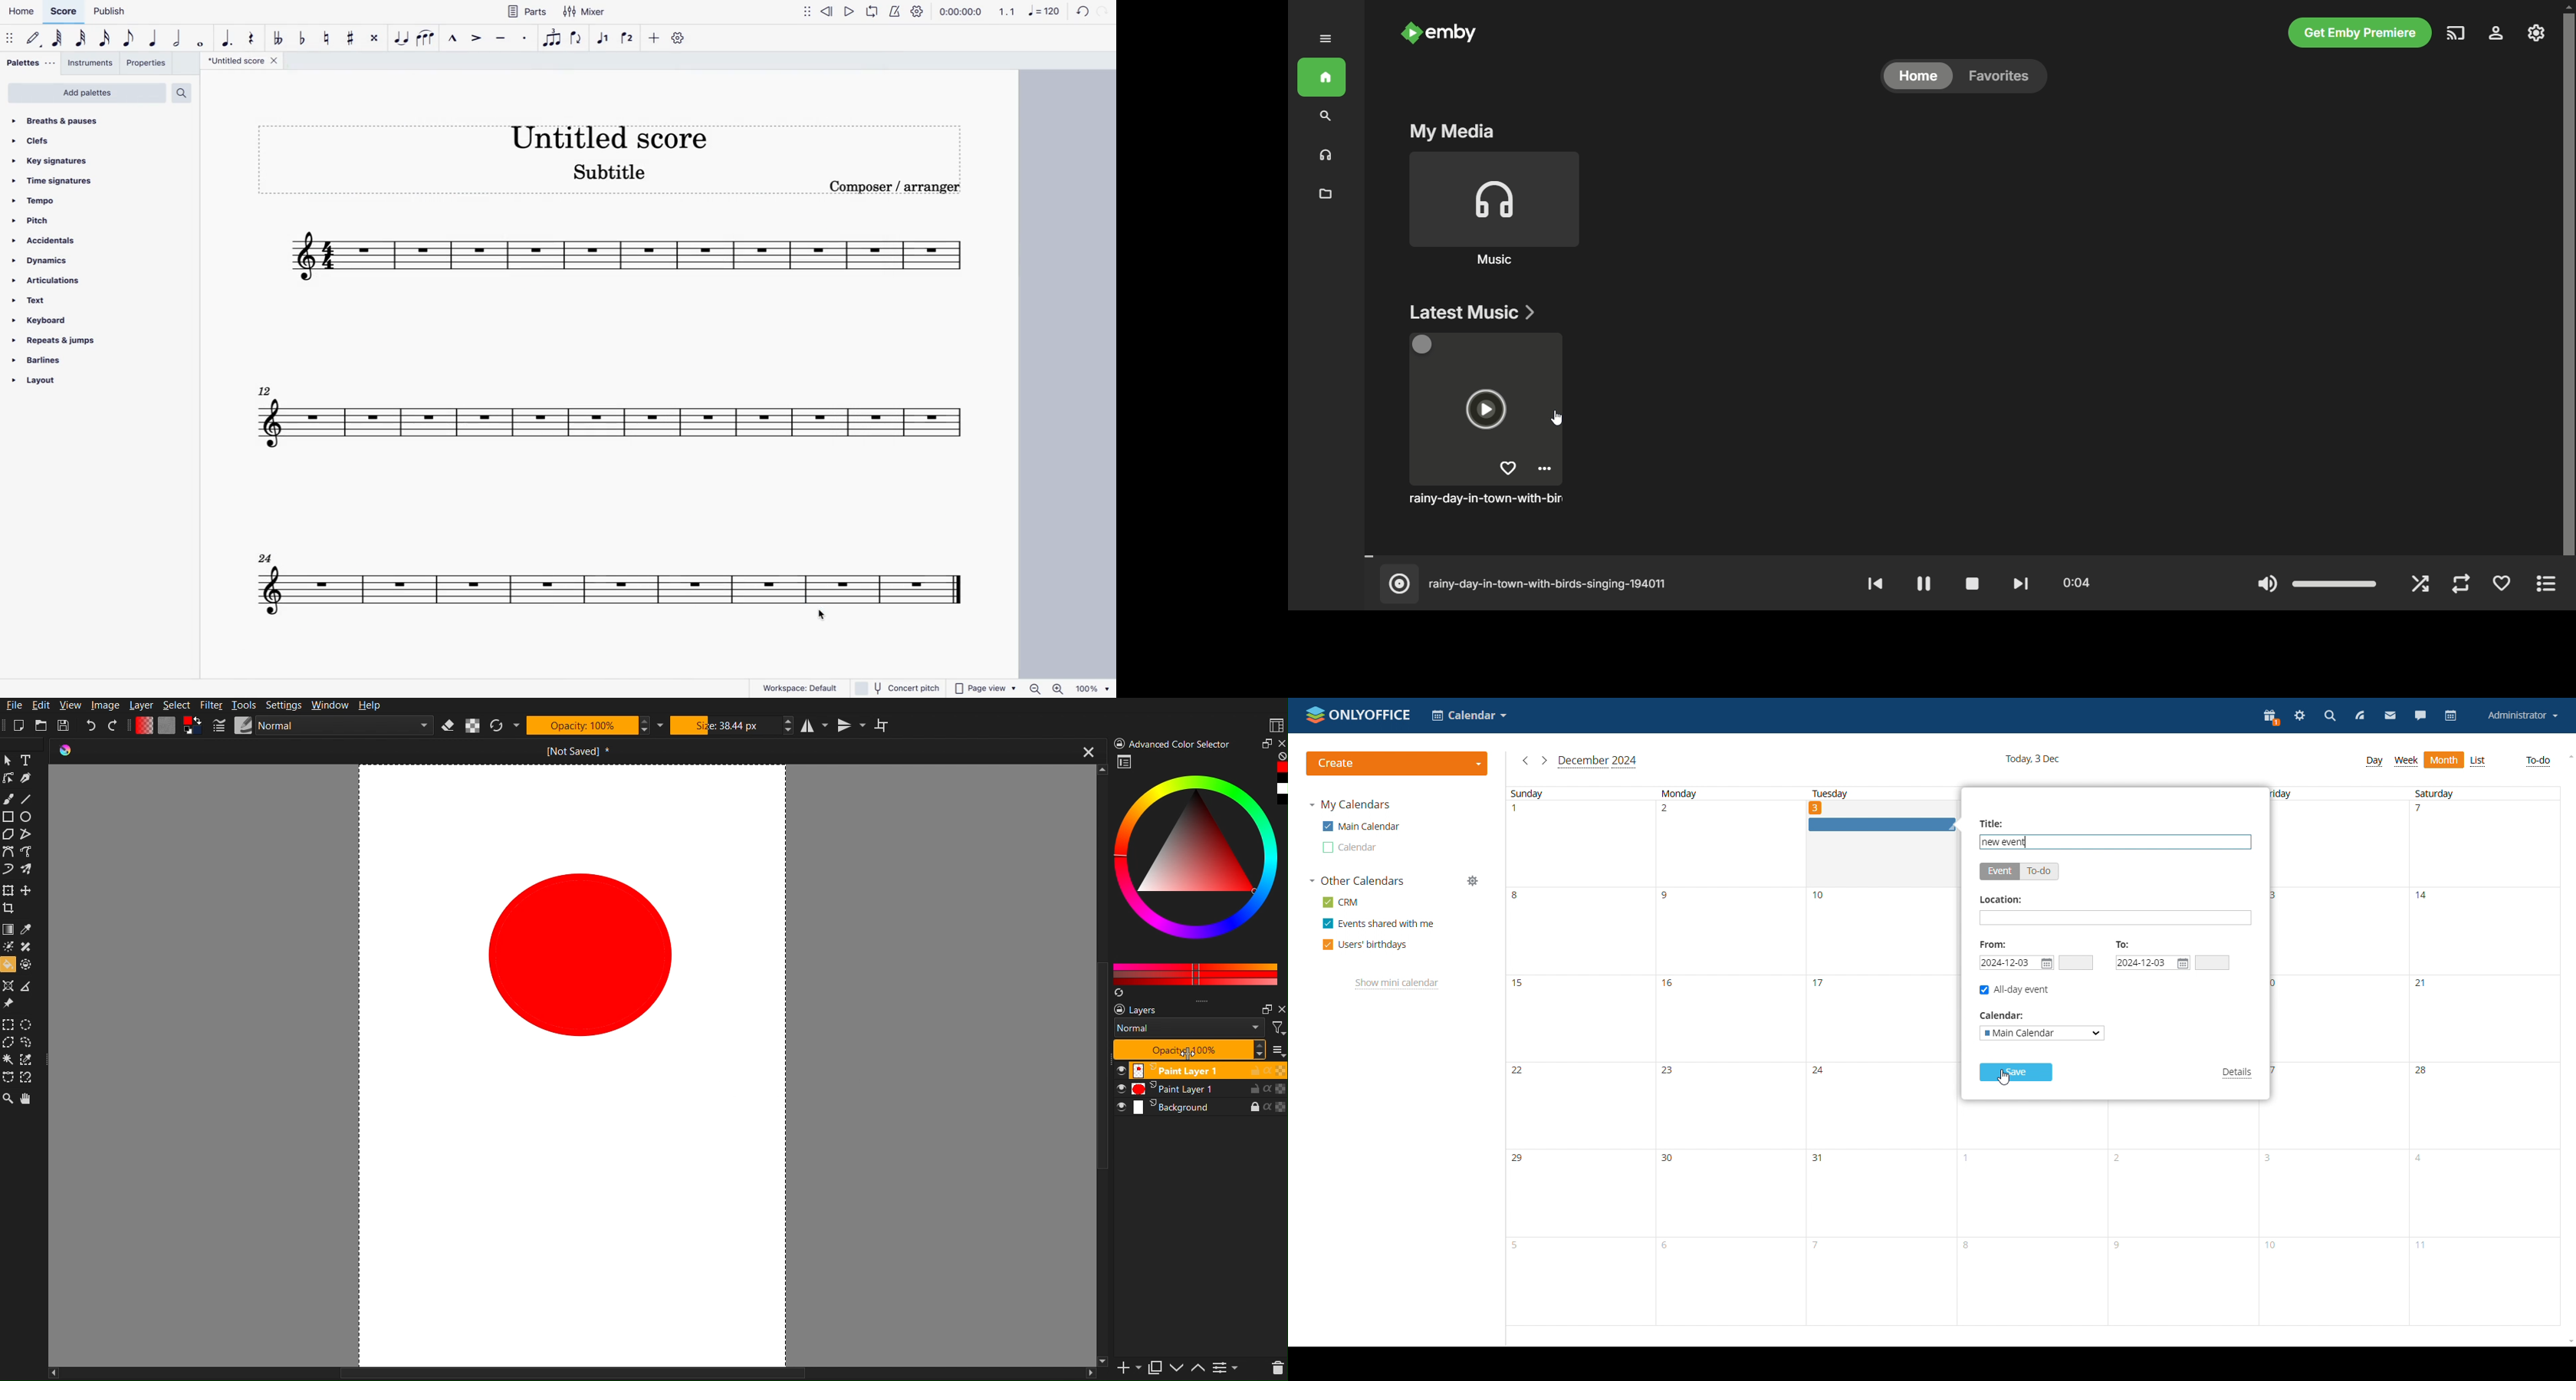 Image resolution: width=2576 pixels, height=1400 pixels. Describe the element at coordinates (284, 706) in the screenshot. I see `Settings` at that location.